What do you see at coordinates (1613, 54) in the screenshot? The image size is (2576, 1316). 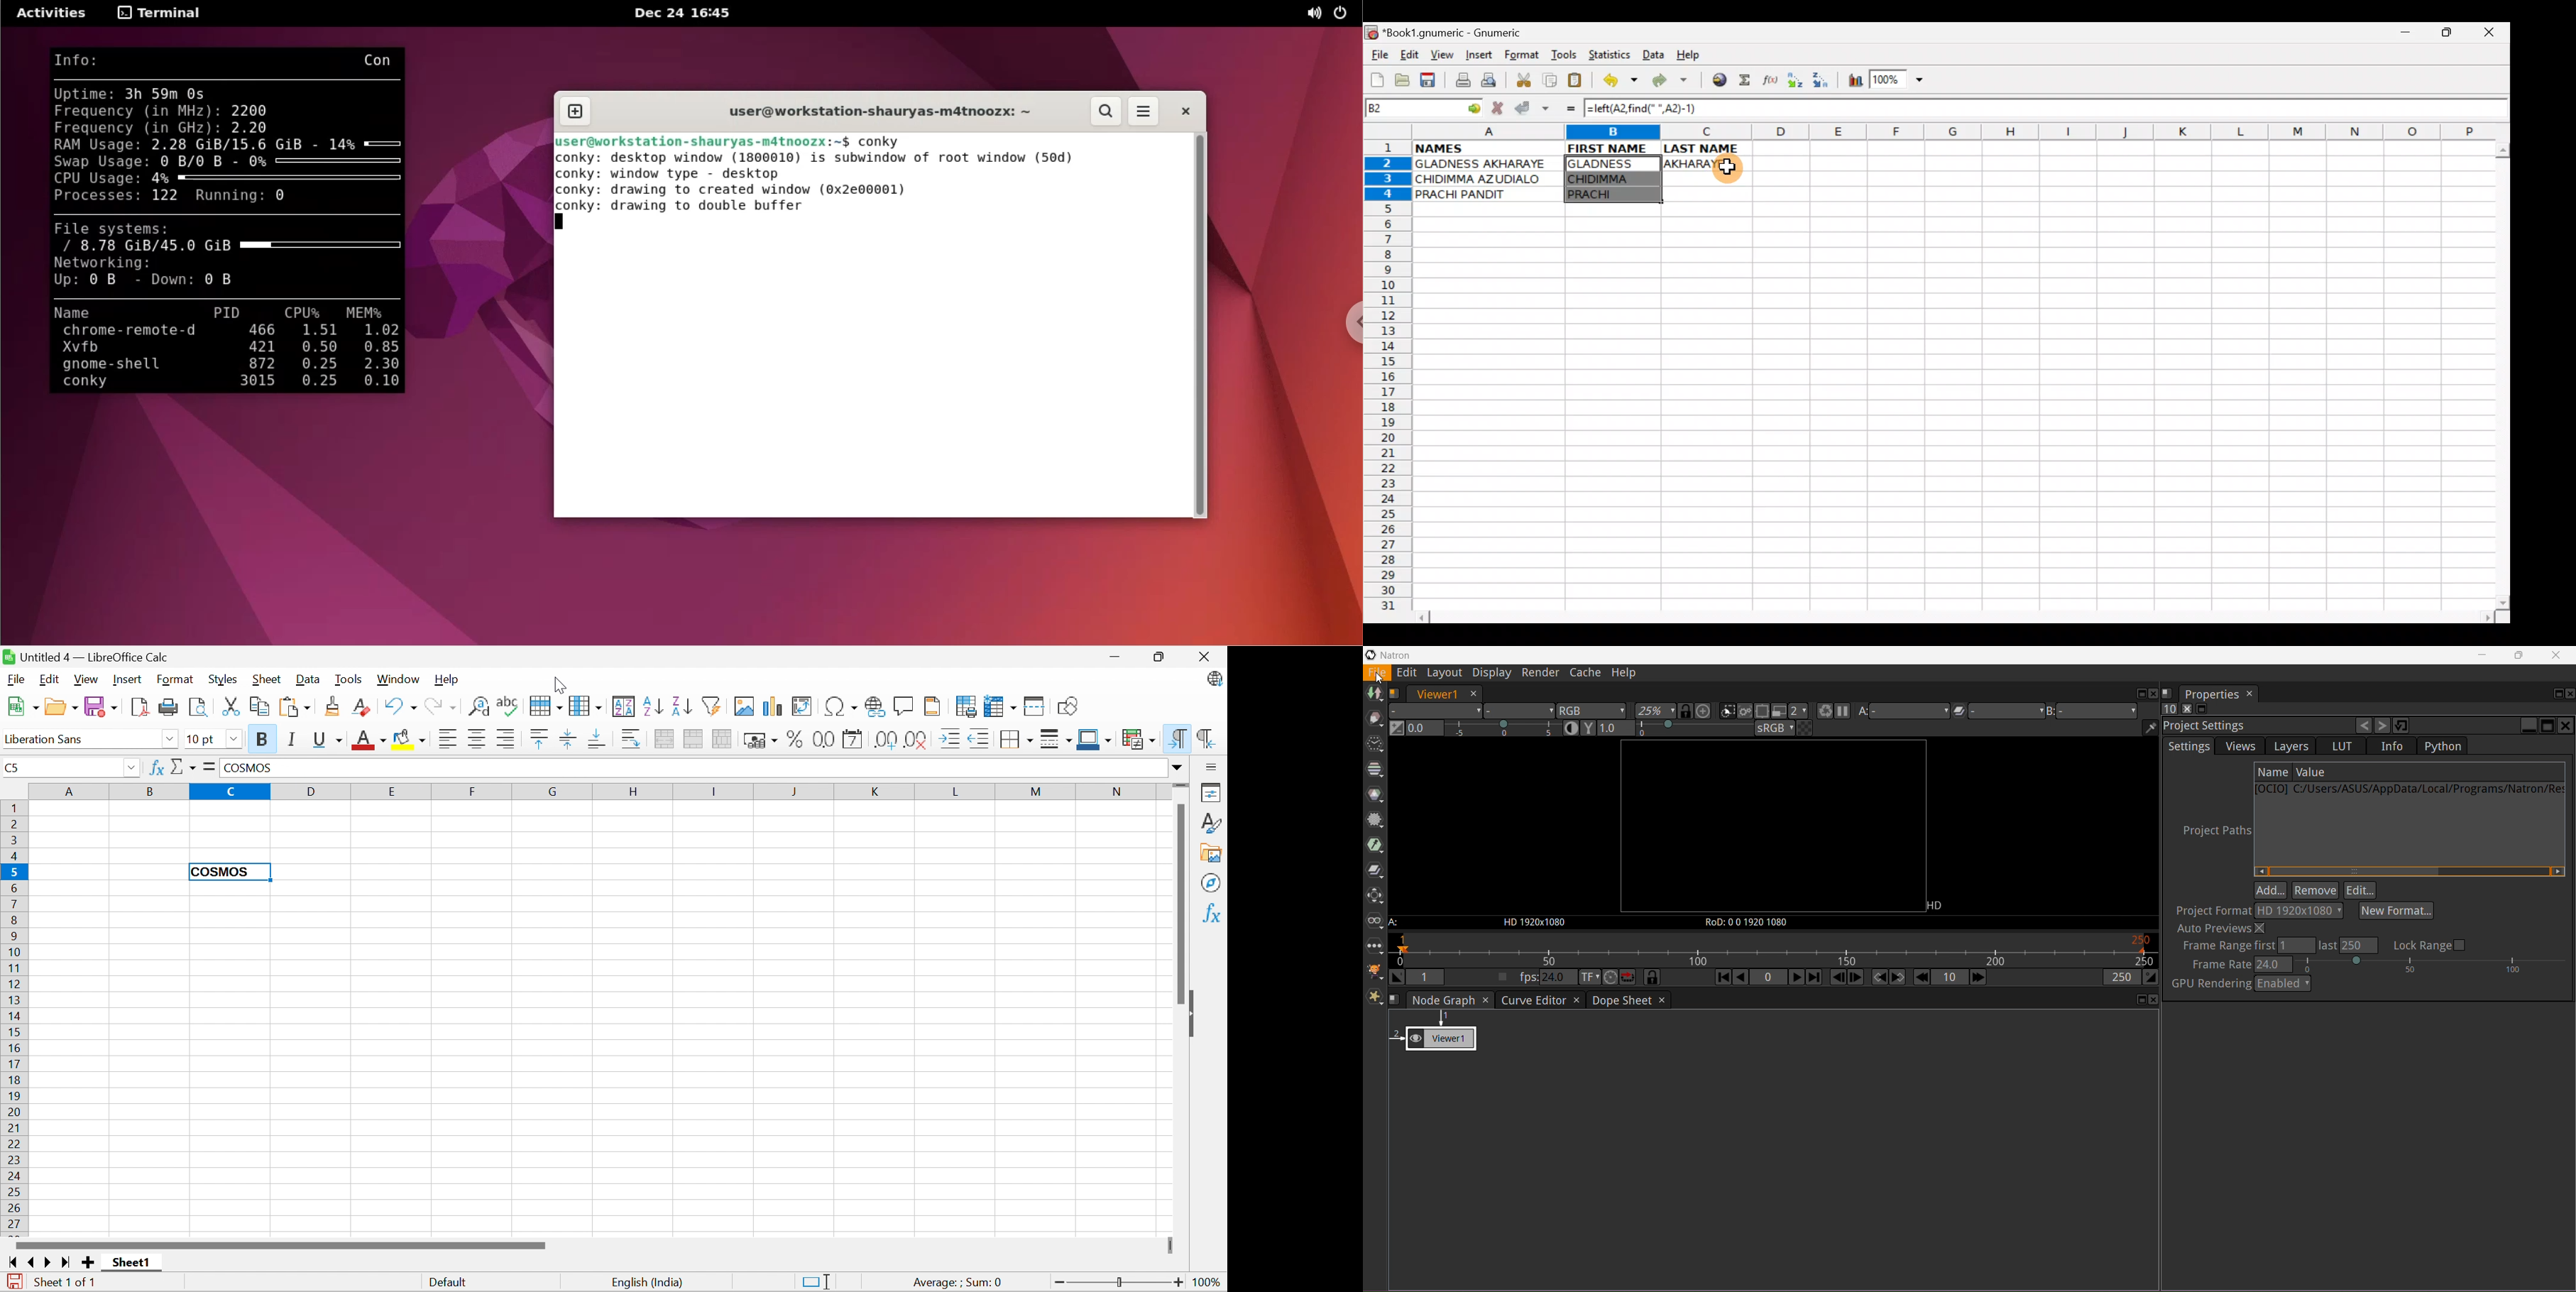 I see `Statistics` at bounding box center [1613, 54].